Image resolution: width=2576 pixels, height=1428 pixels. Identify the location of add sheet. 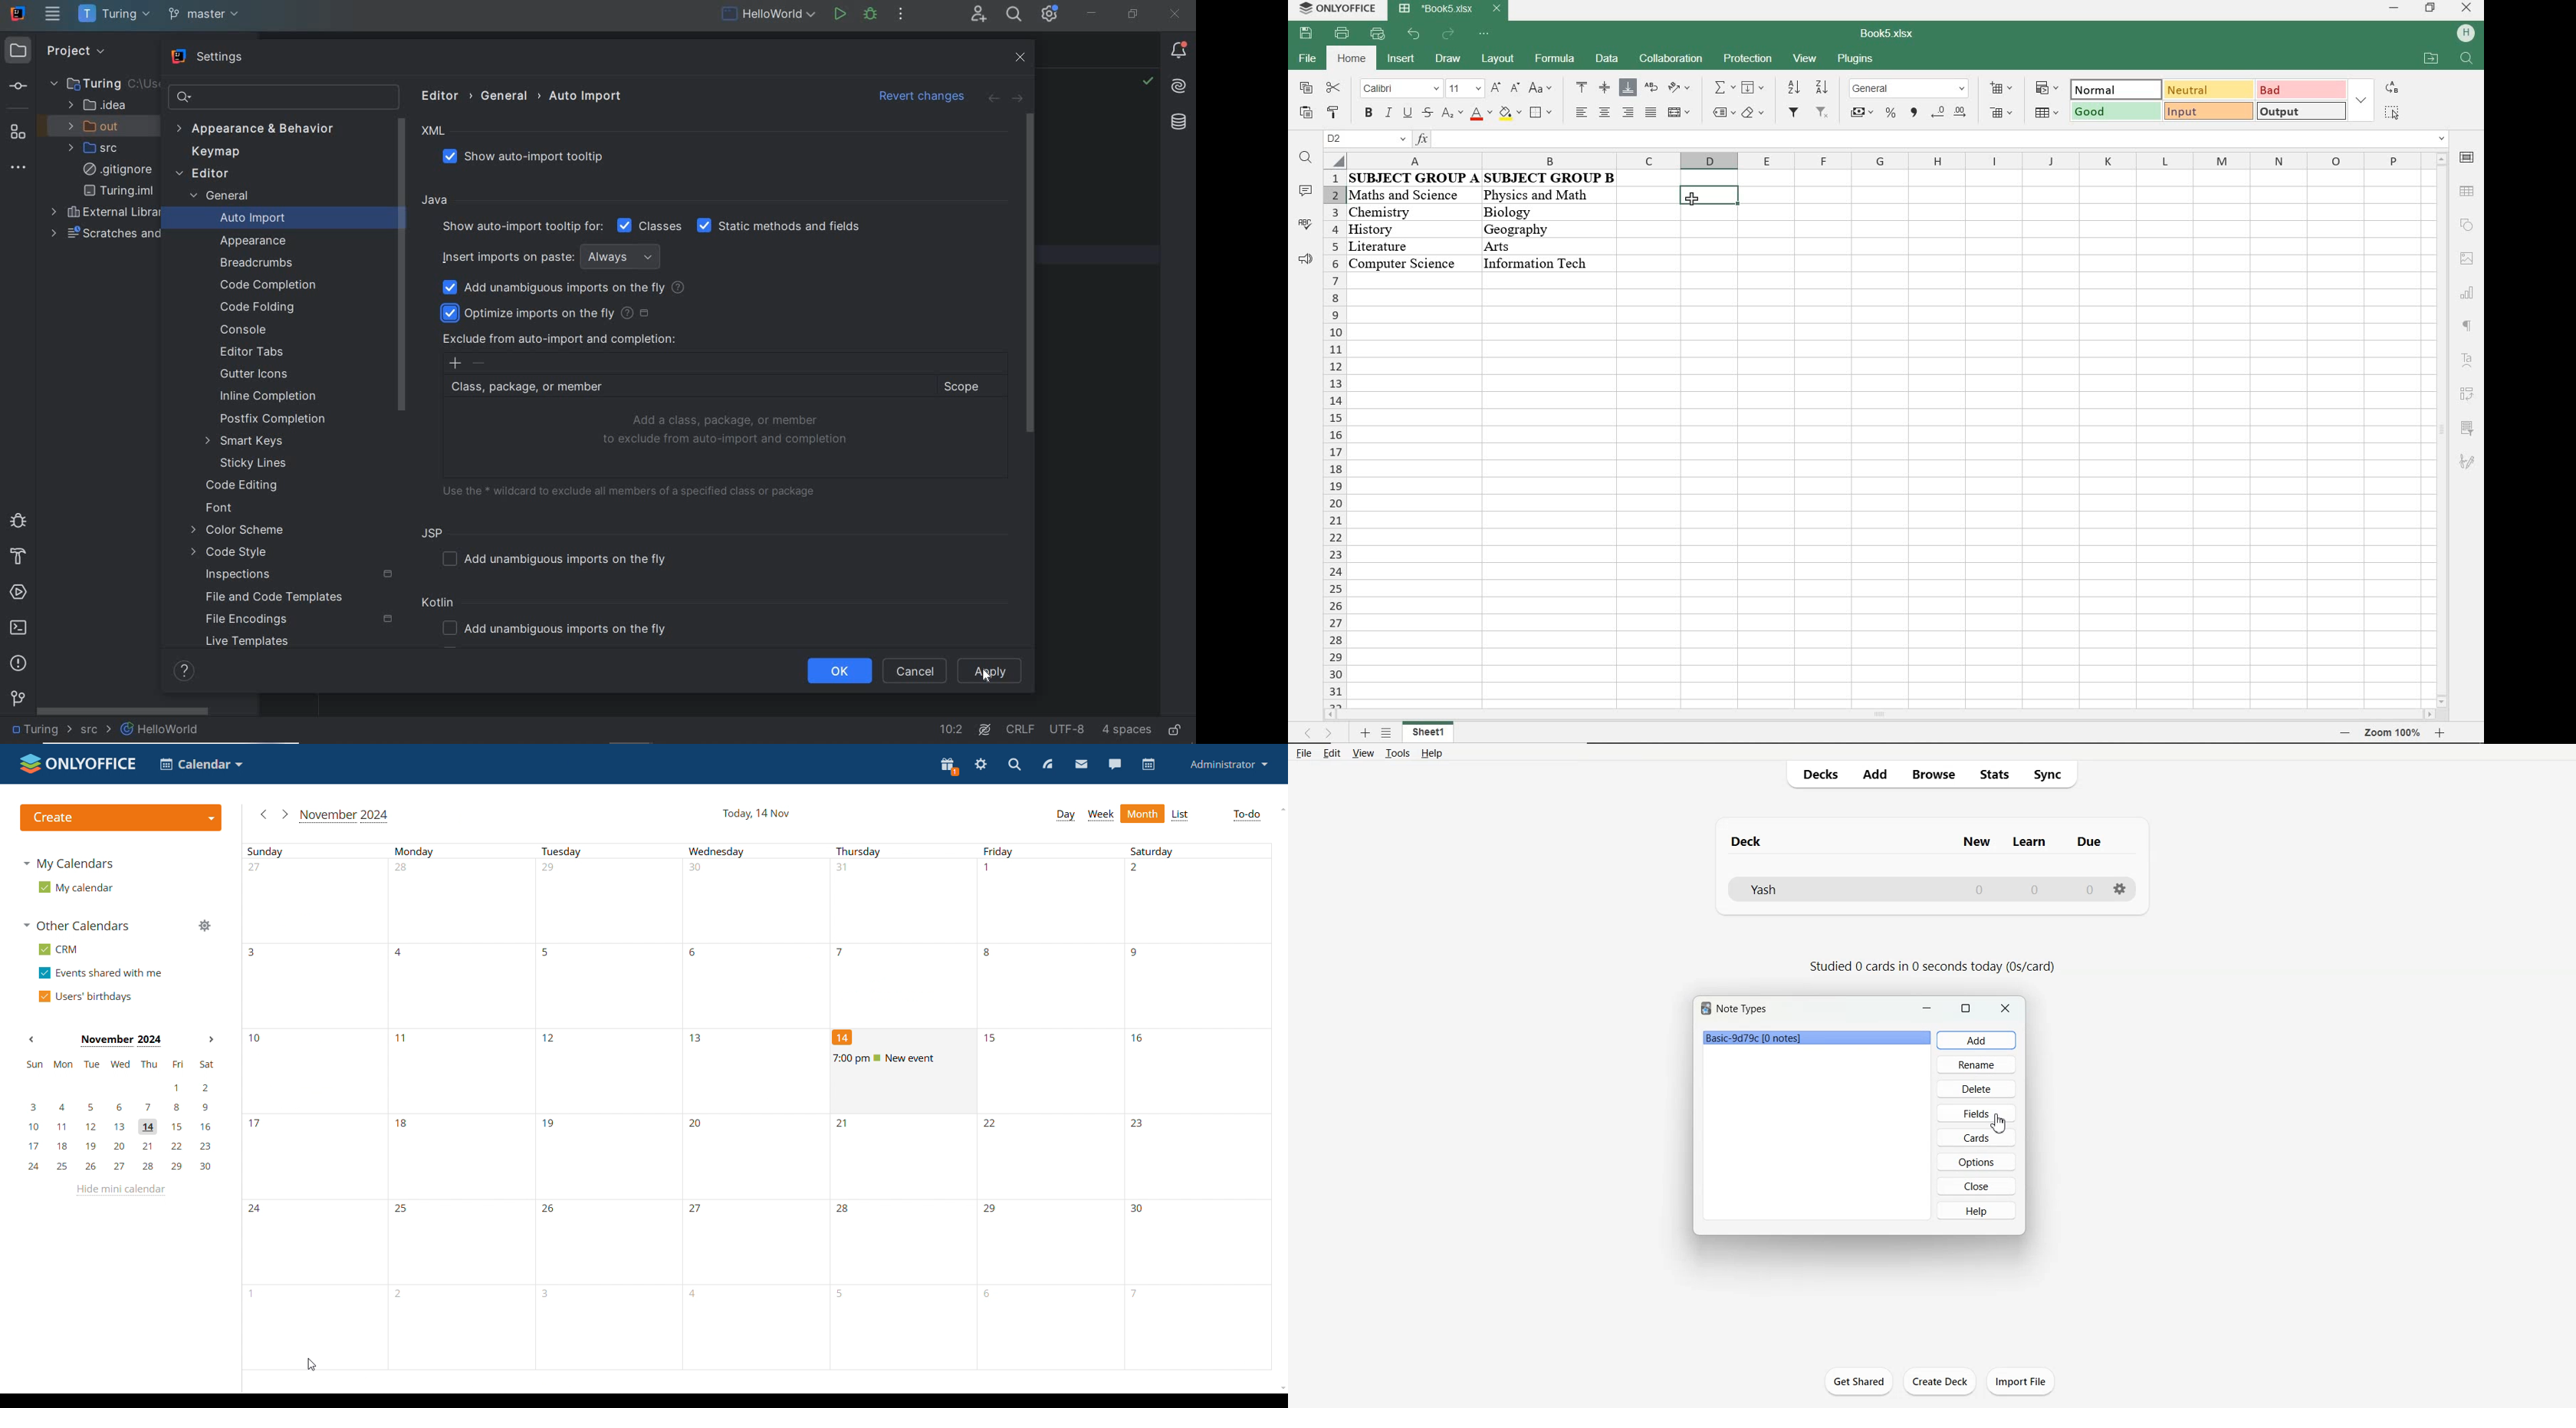
(1363, 735).